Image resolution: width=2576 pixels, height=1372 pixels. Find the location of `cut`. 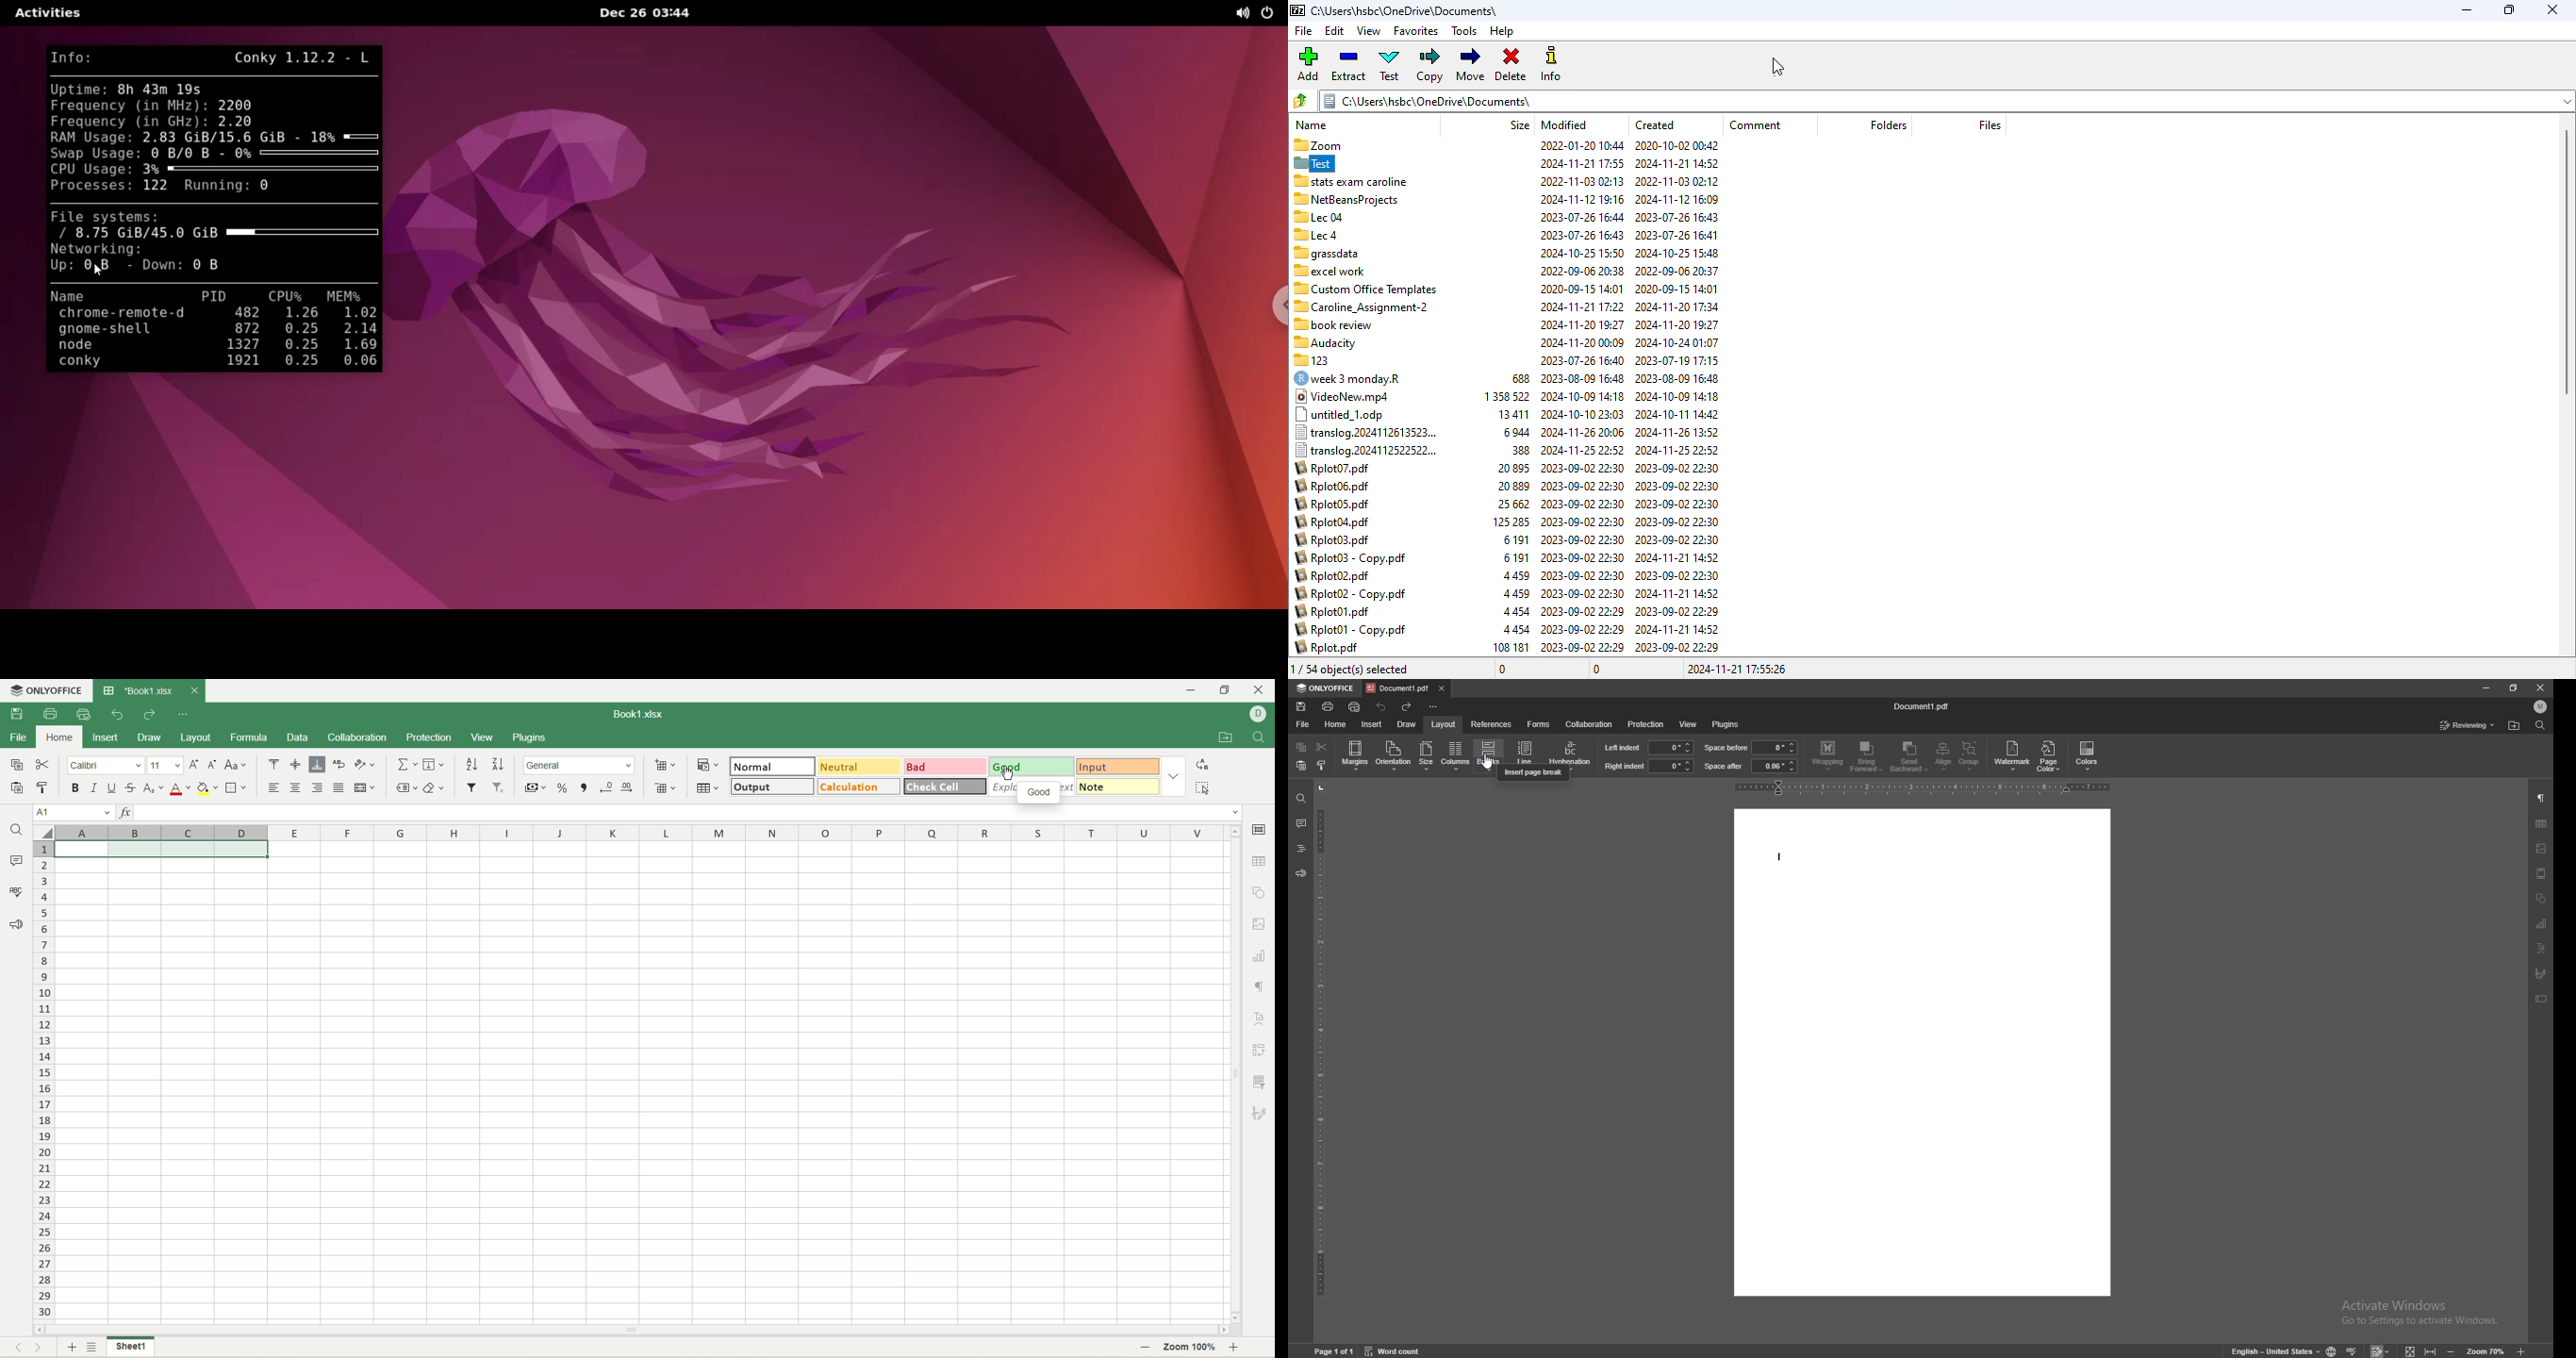

cut is located at coordinates (1322, 747).